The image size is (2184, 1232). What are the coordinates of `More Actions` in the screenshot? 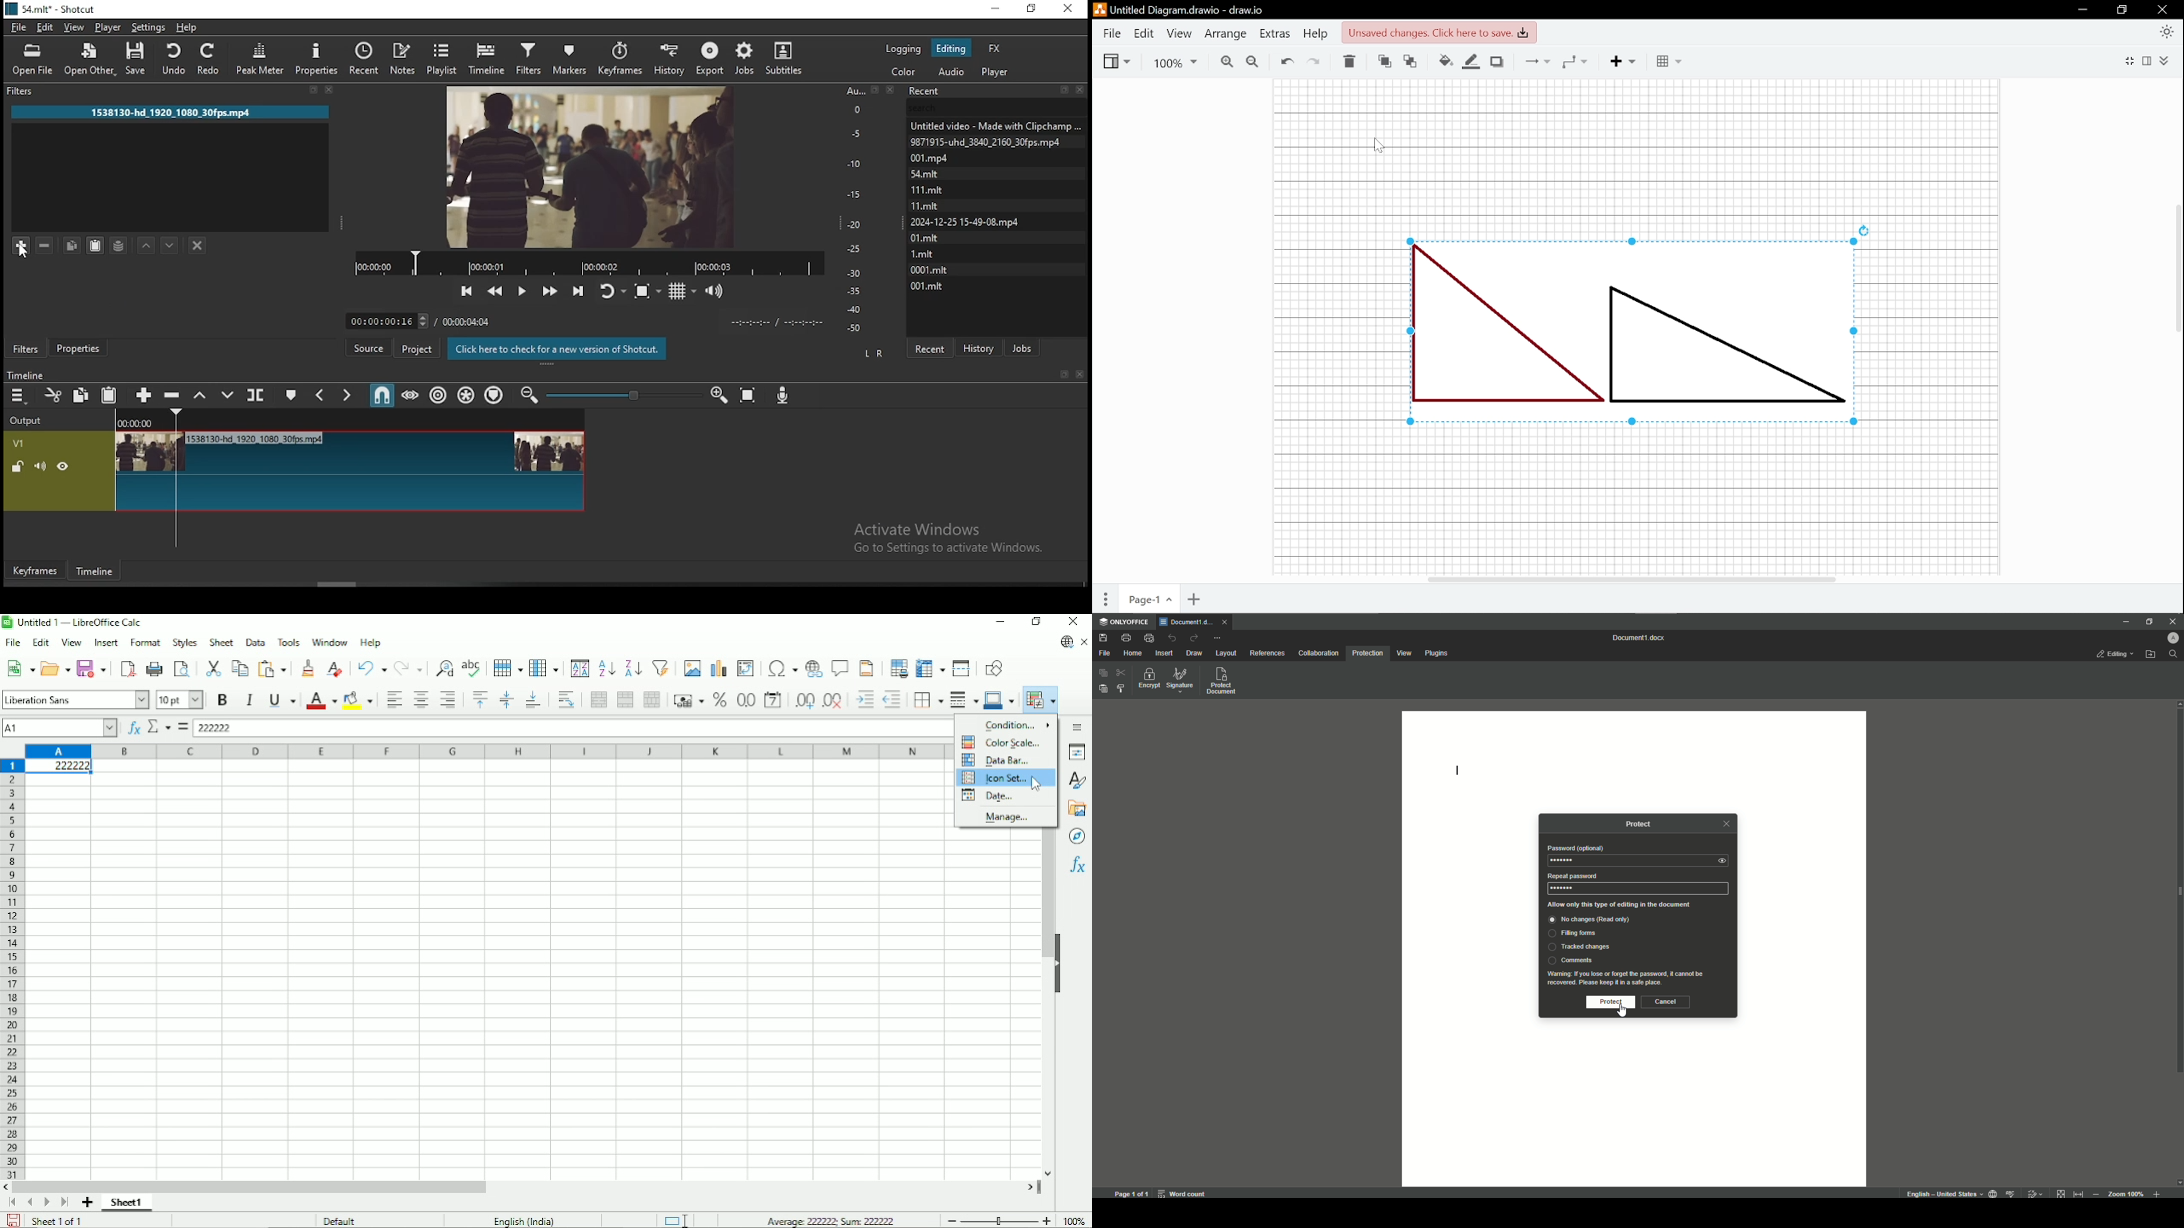 It's located at (1217, 637).